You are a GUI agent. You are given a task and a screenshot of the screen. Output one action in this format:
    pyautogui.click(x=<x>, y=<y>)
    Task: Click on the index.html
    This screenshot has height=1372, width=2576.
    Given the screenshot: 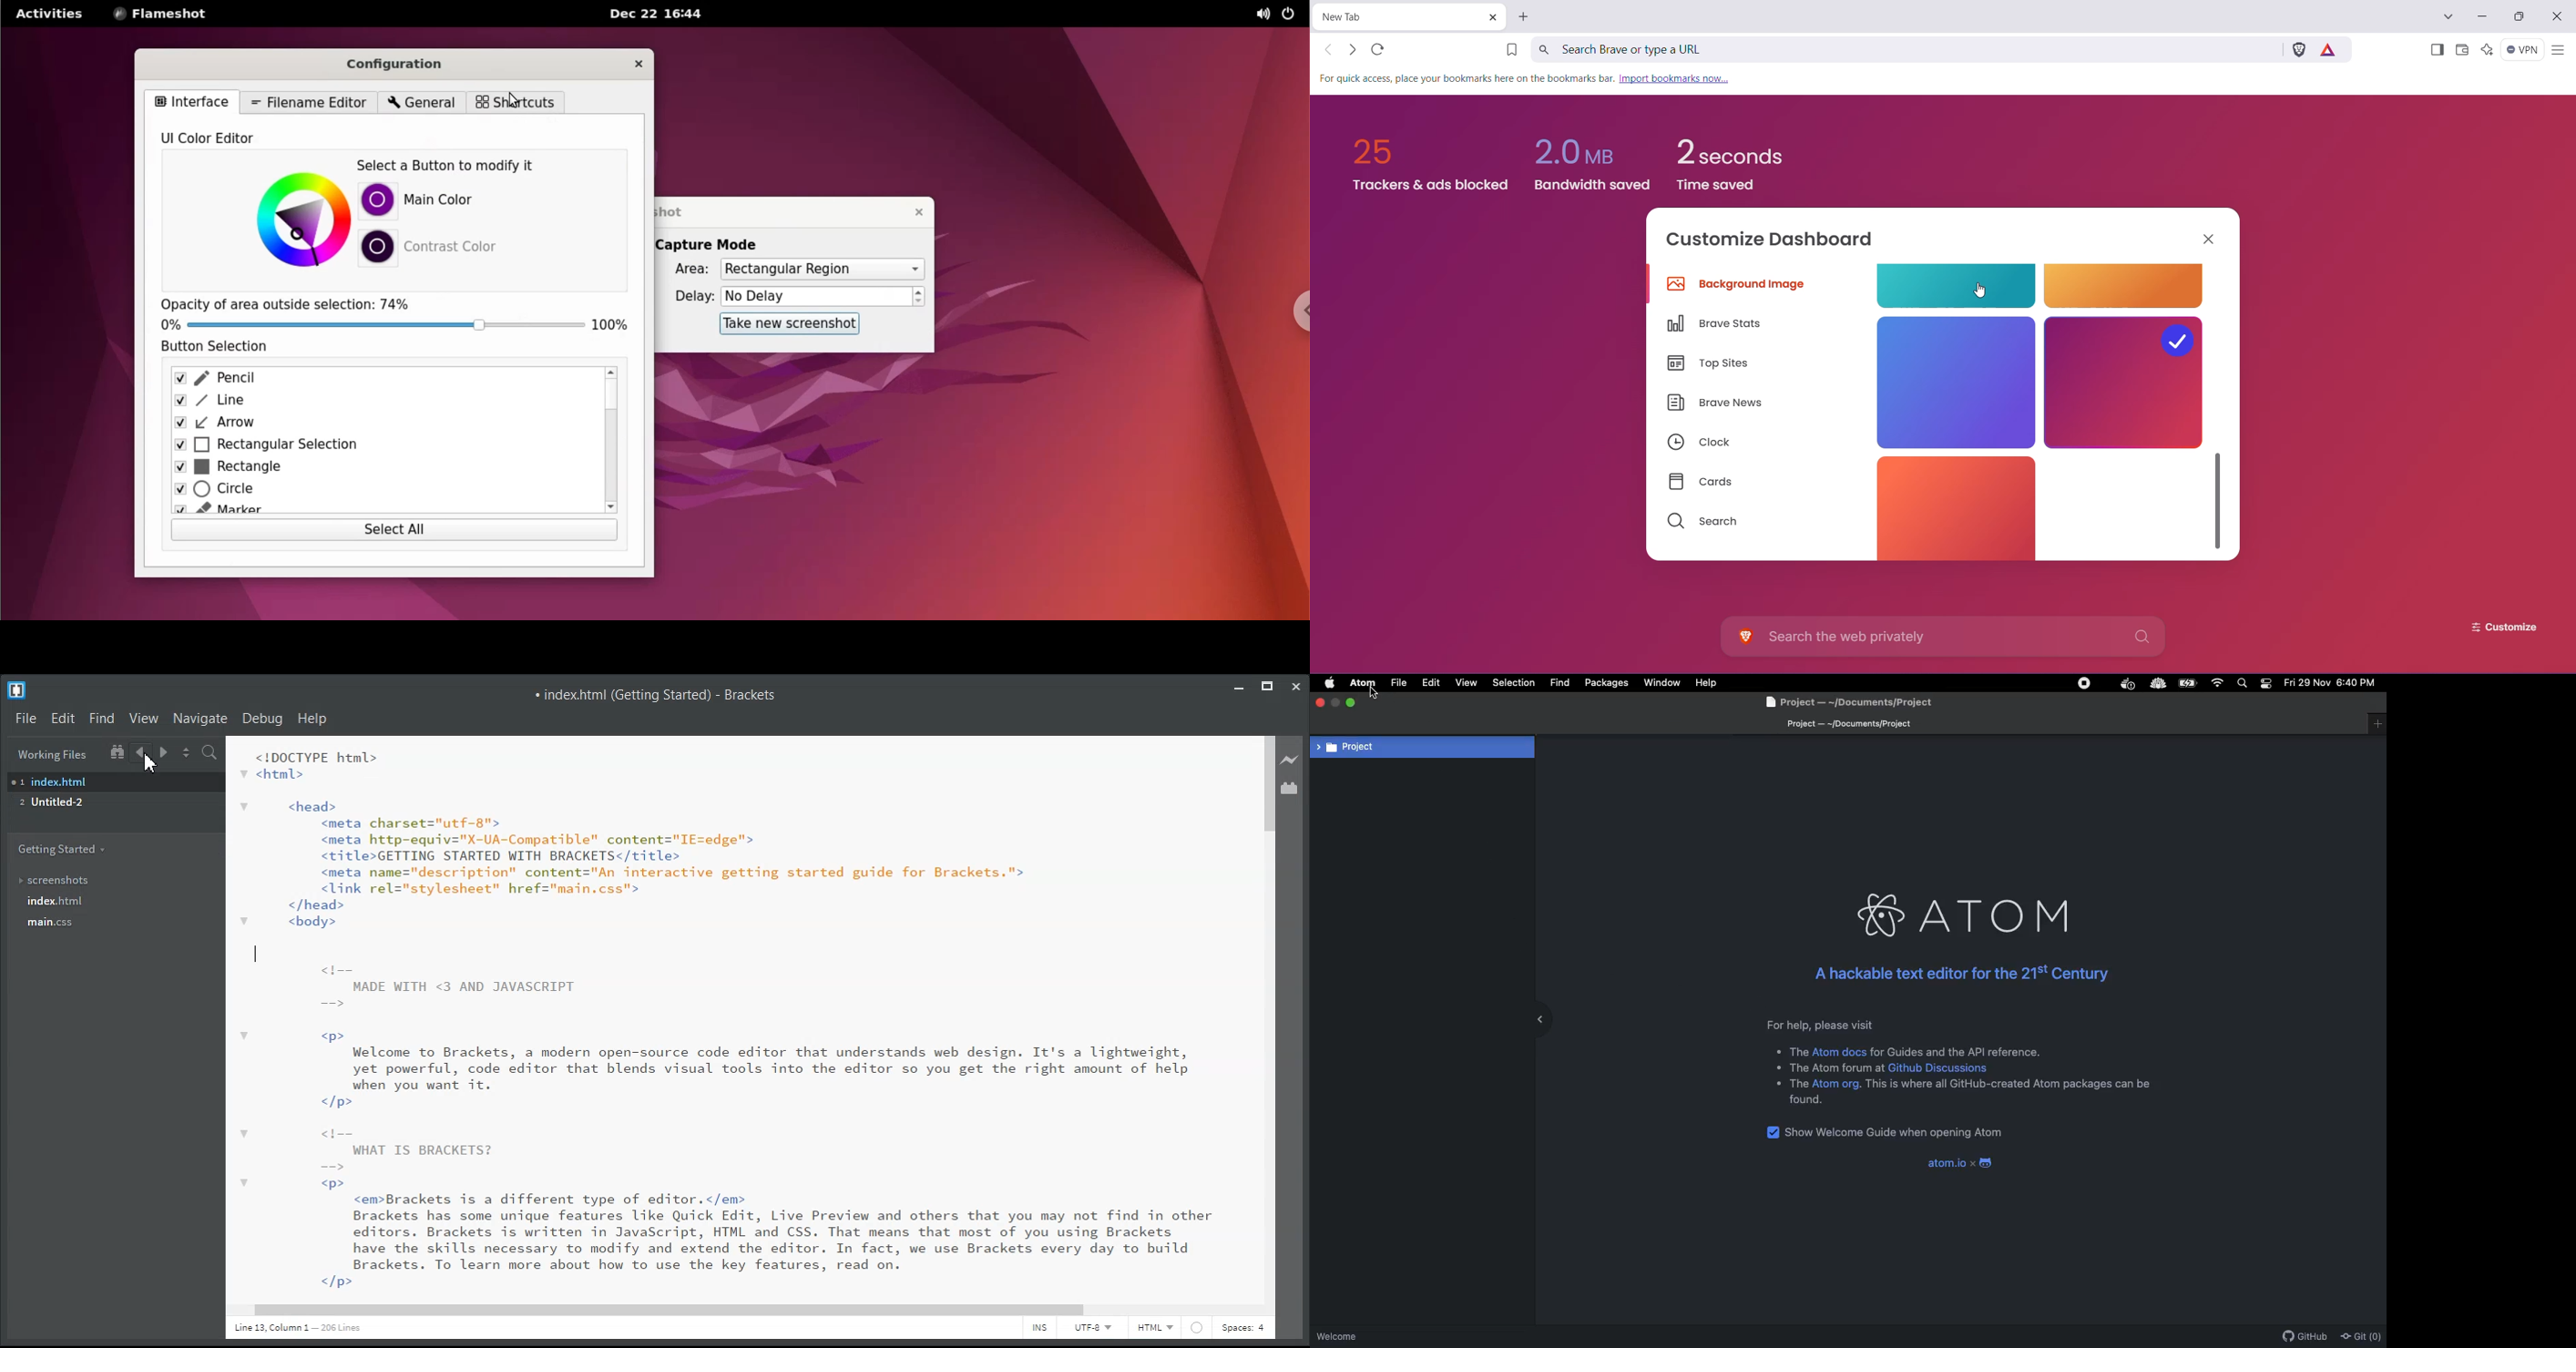 What is the action you would take?
    pyautogui.click(x=55, y=900)
    